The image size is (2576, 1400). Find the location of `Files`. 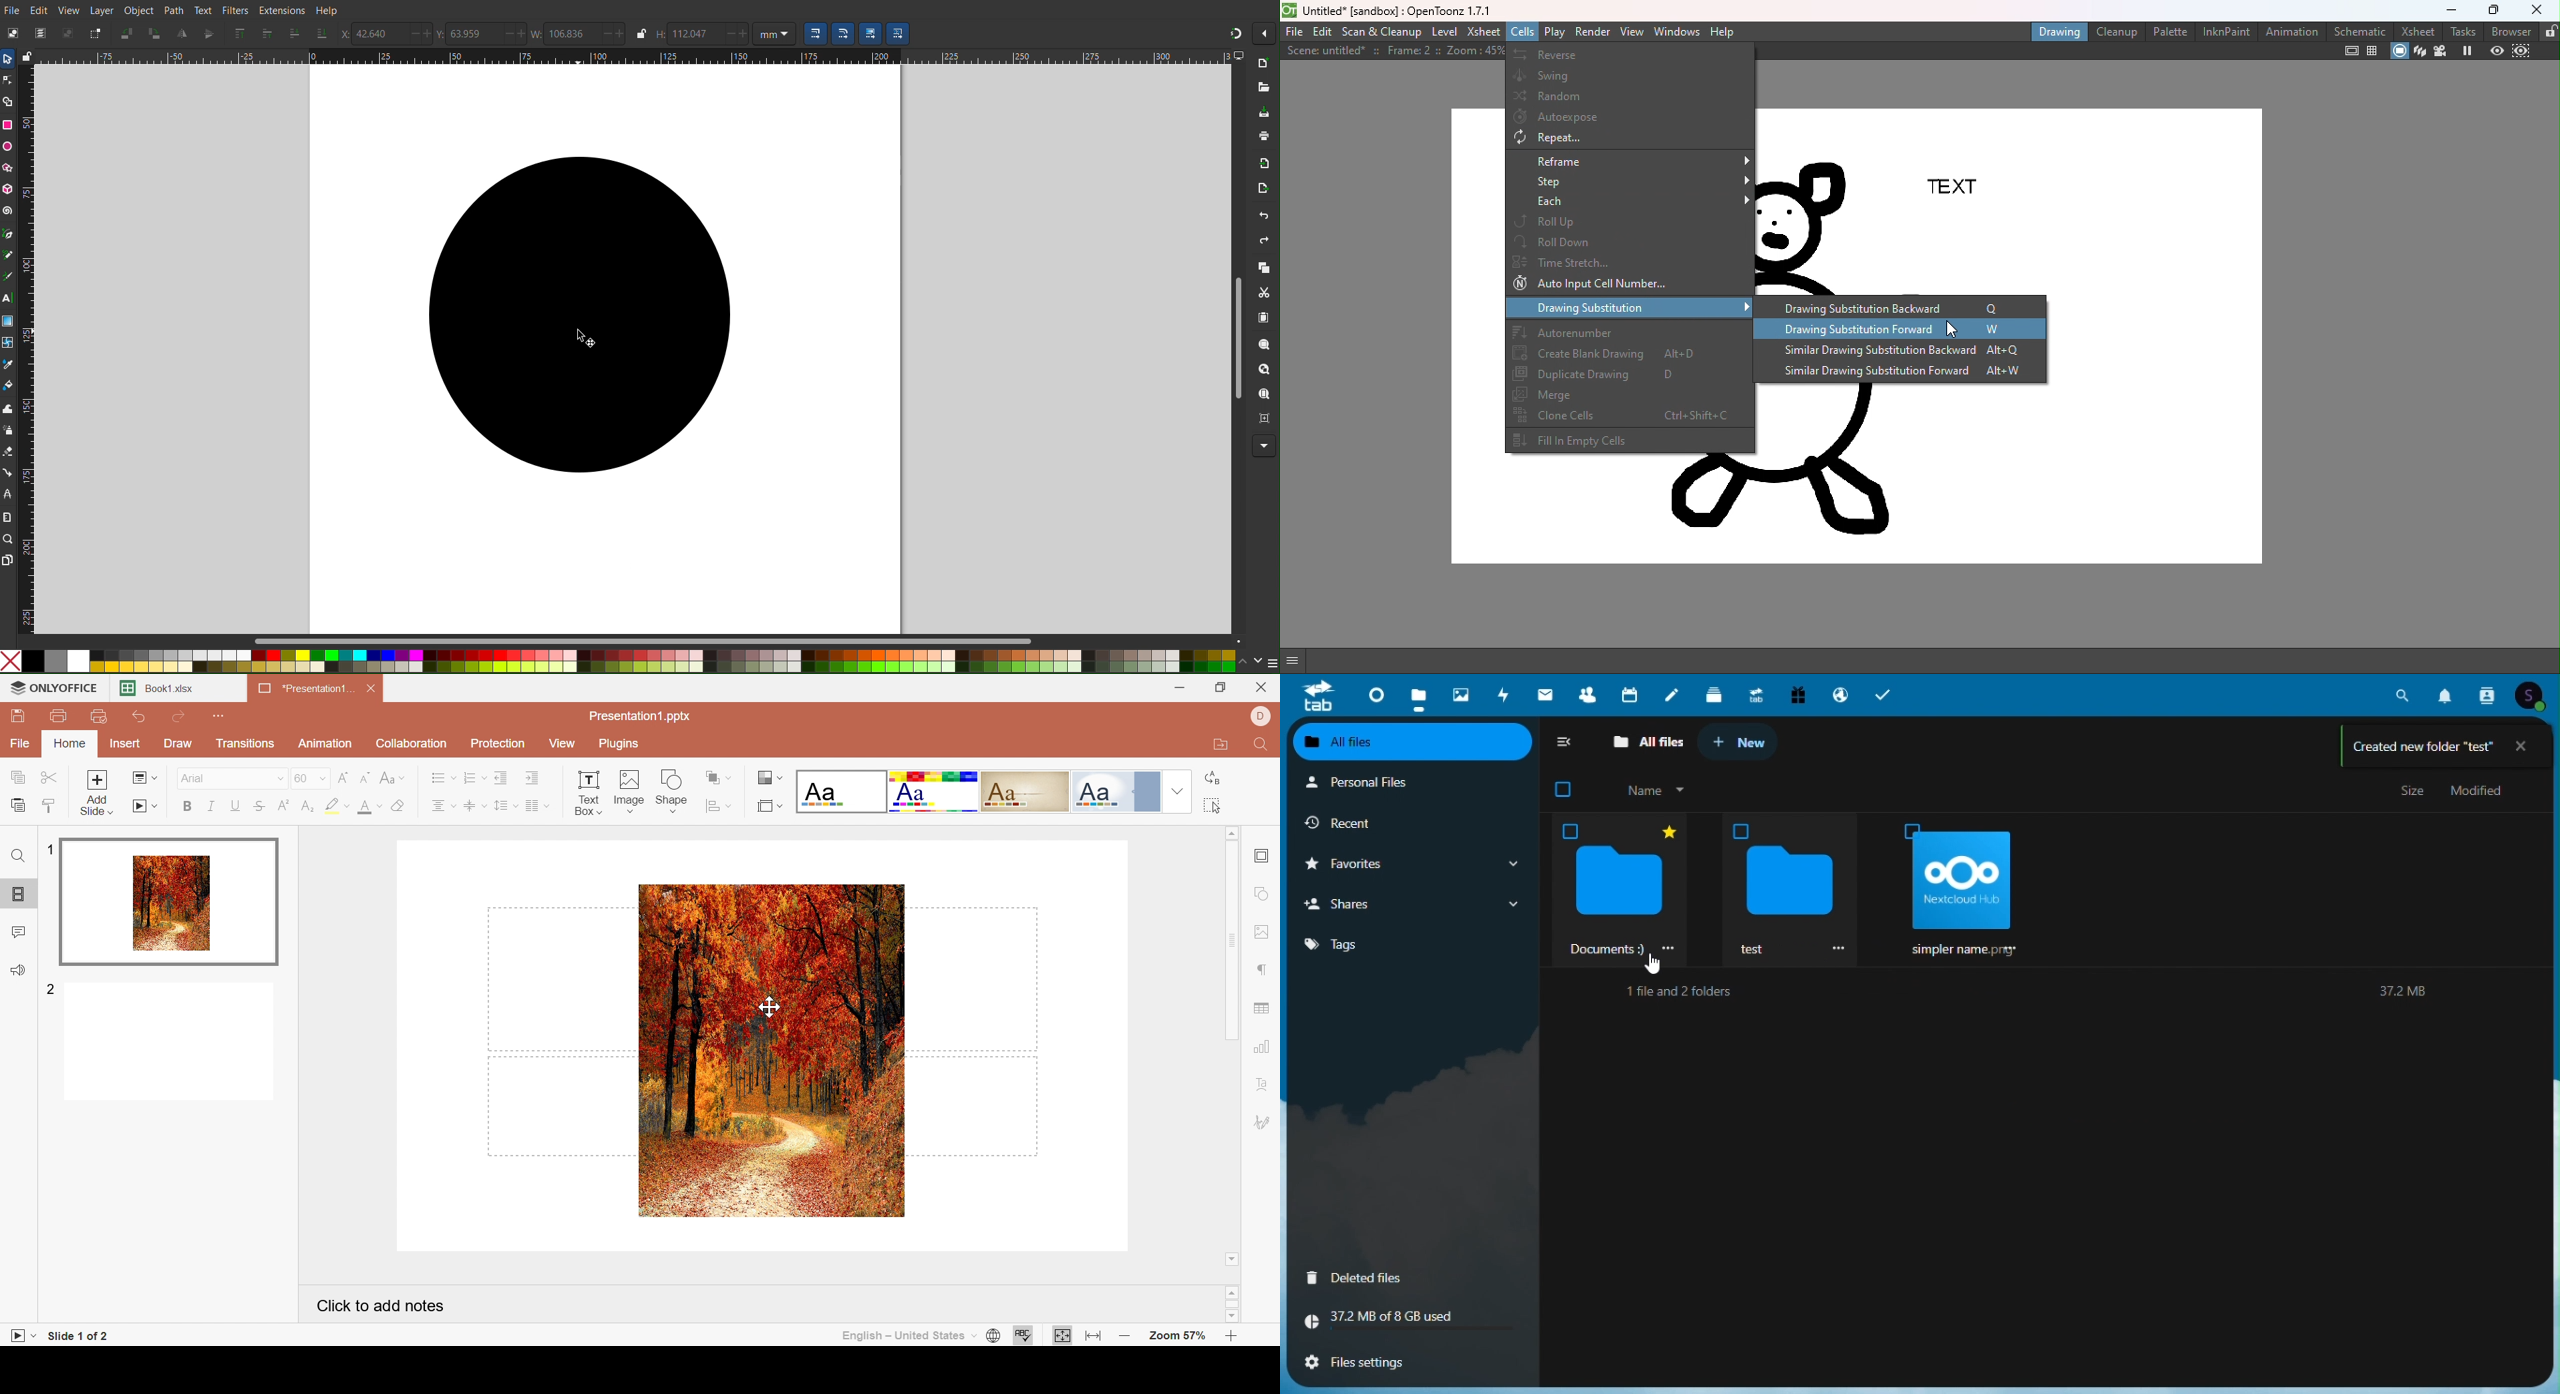

Files is located at coordinates (1421, 693).